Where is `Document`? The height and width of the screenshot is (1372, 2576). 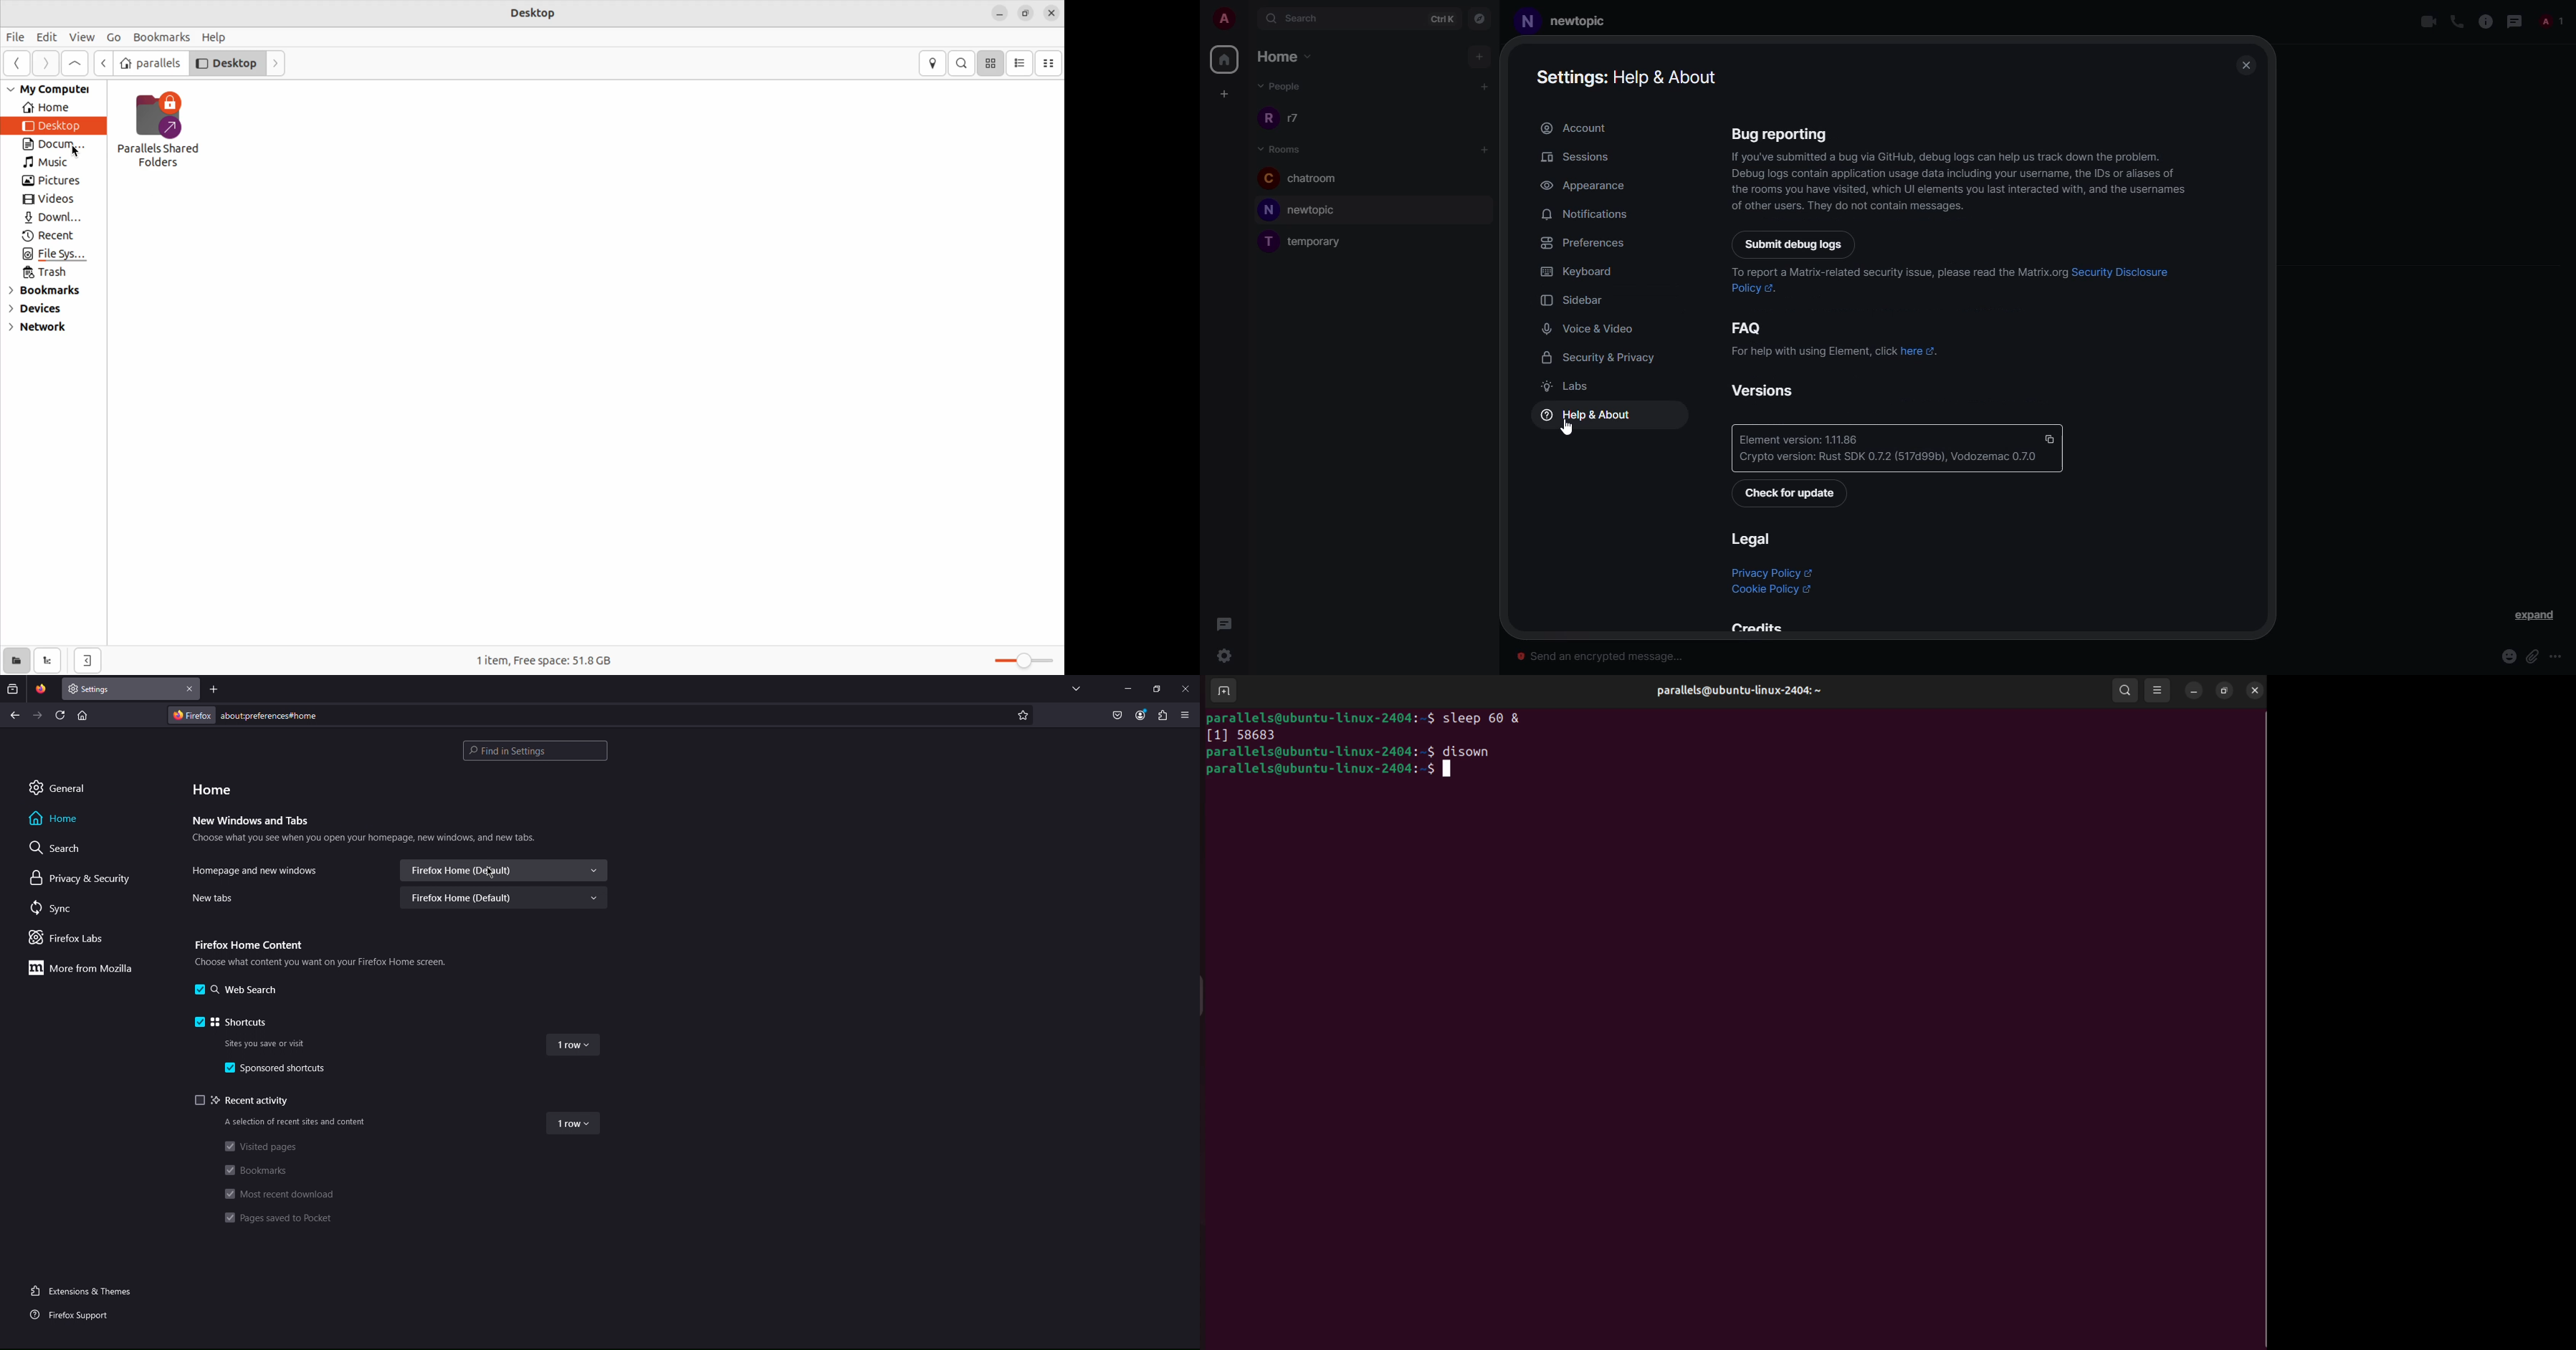 Document is located at coordinates (58, 146).